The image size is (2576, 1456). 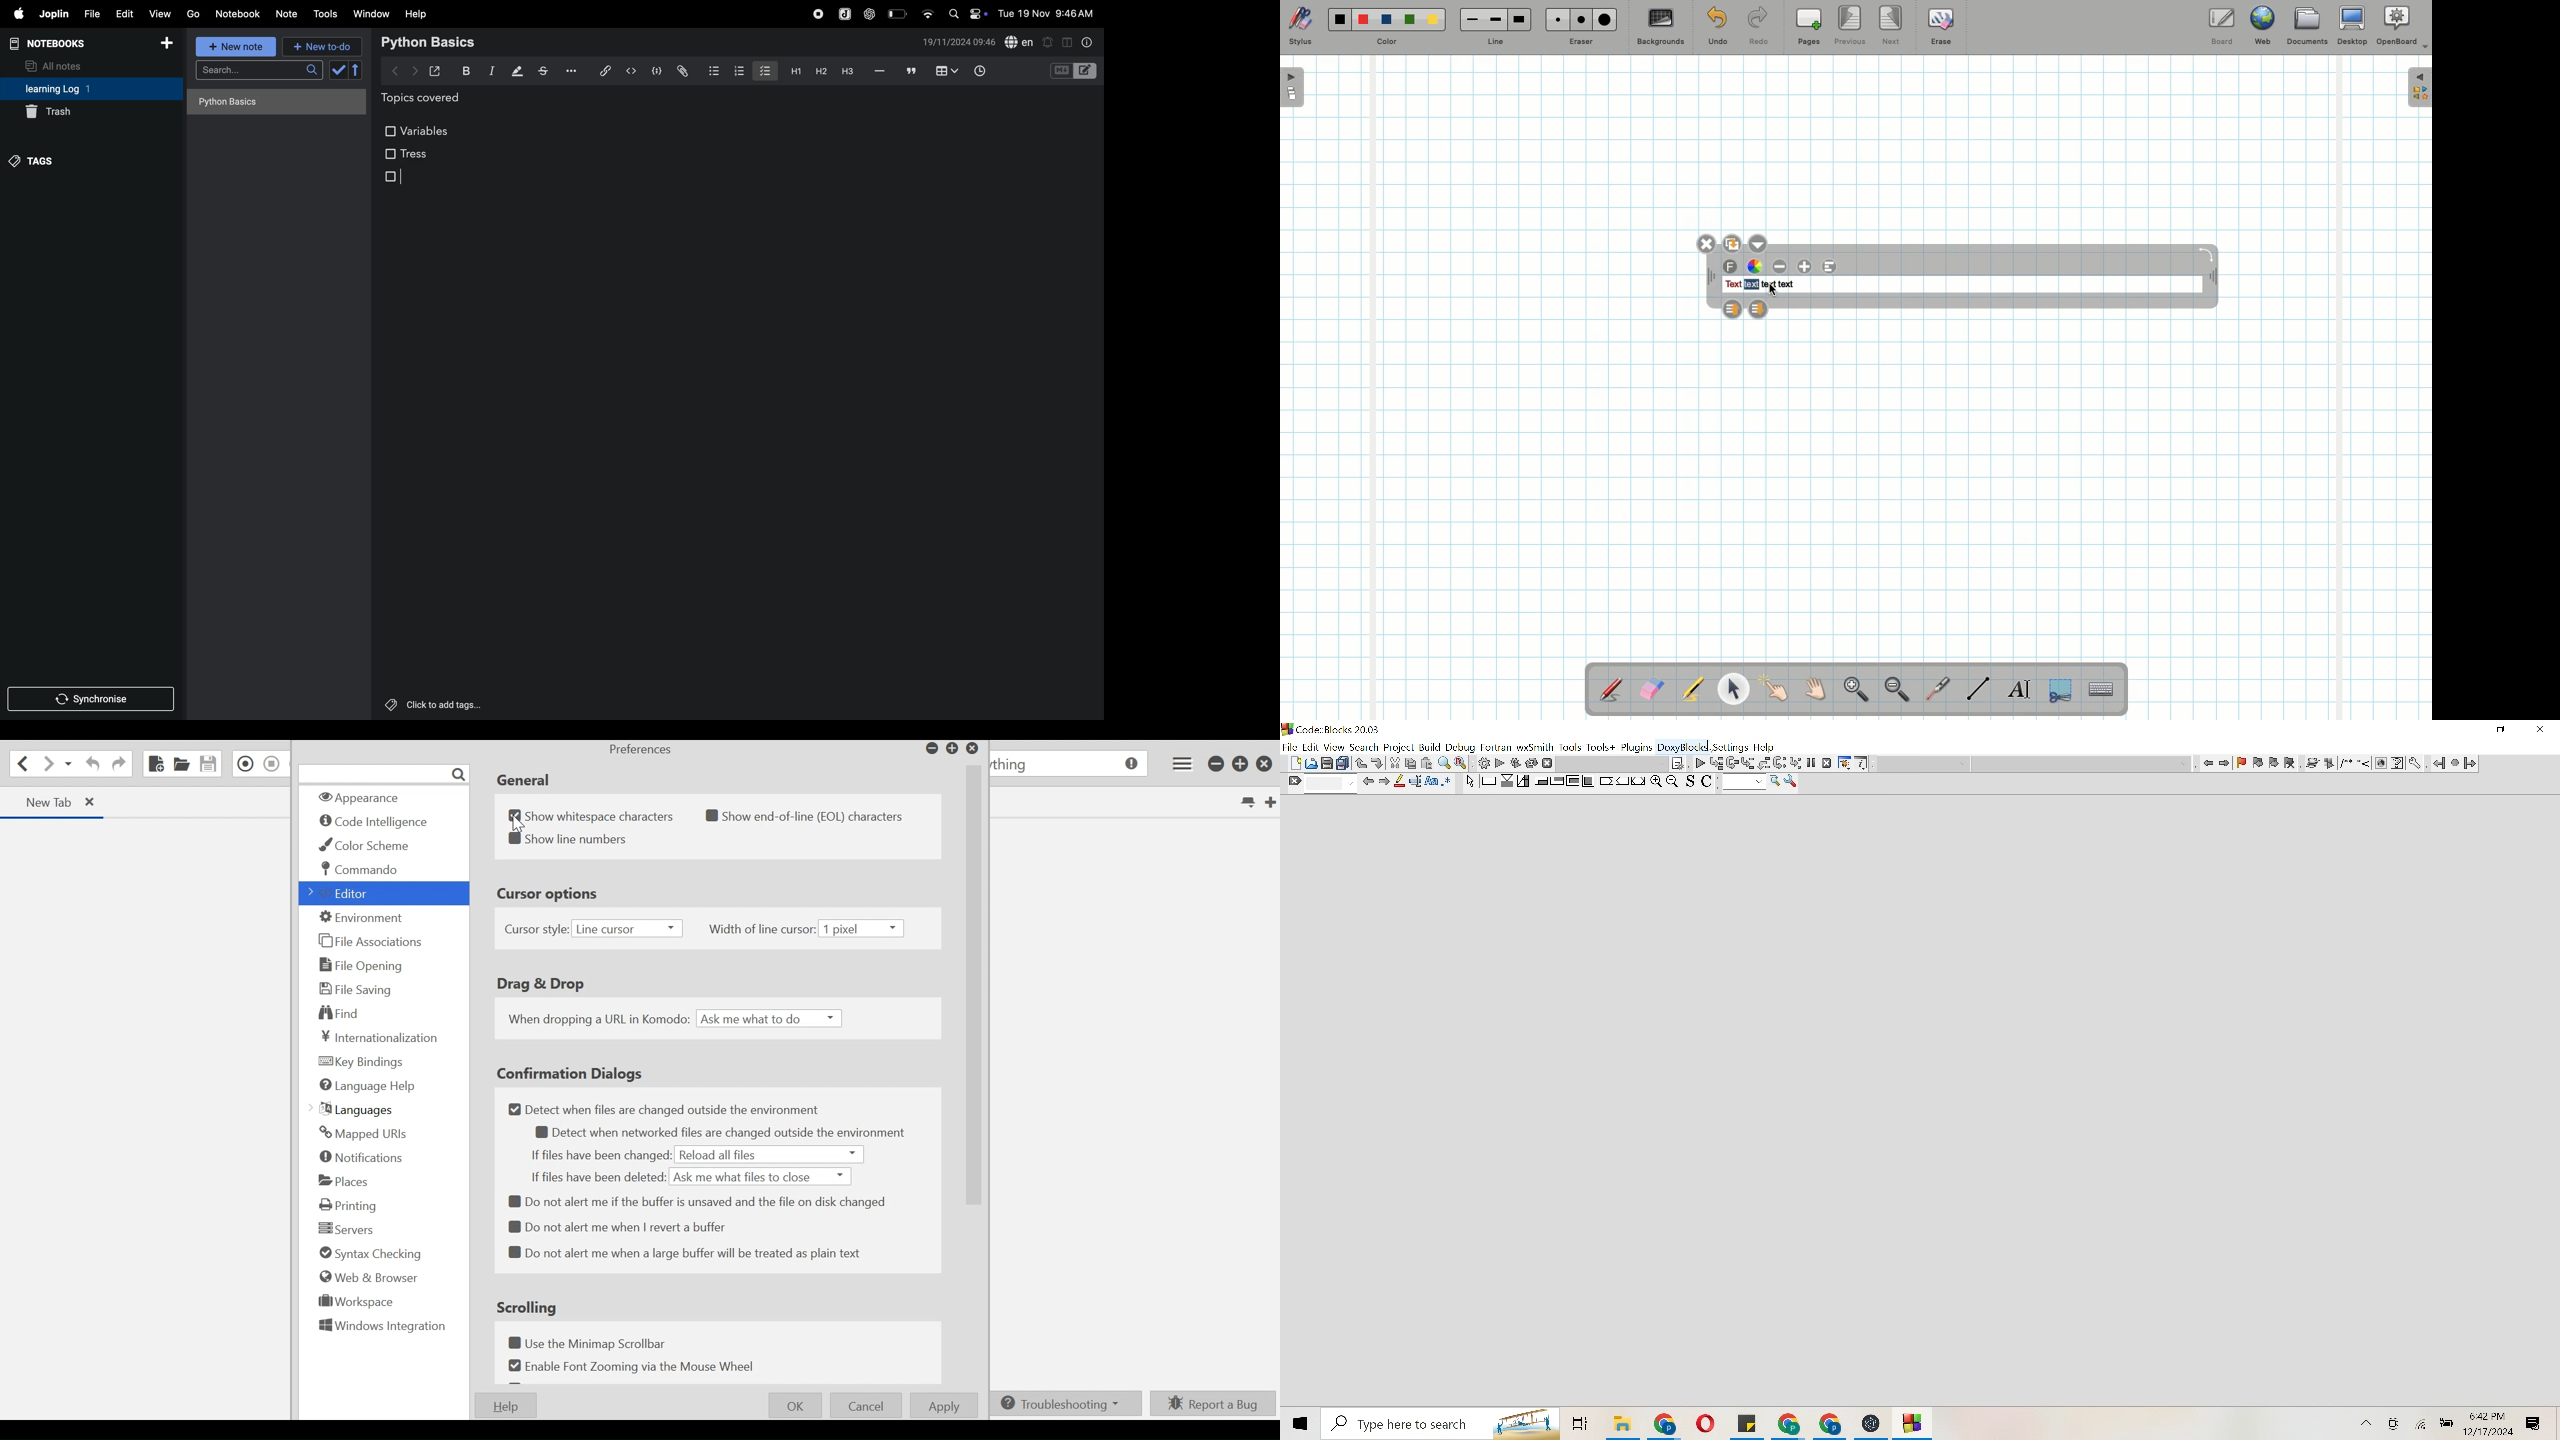 I want to click on synchronise, so click(x=93, y=700).